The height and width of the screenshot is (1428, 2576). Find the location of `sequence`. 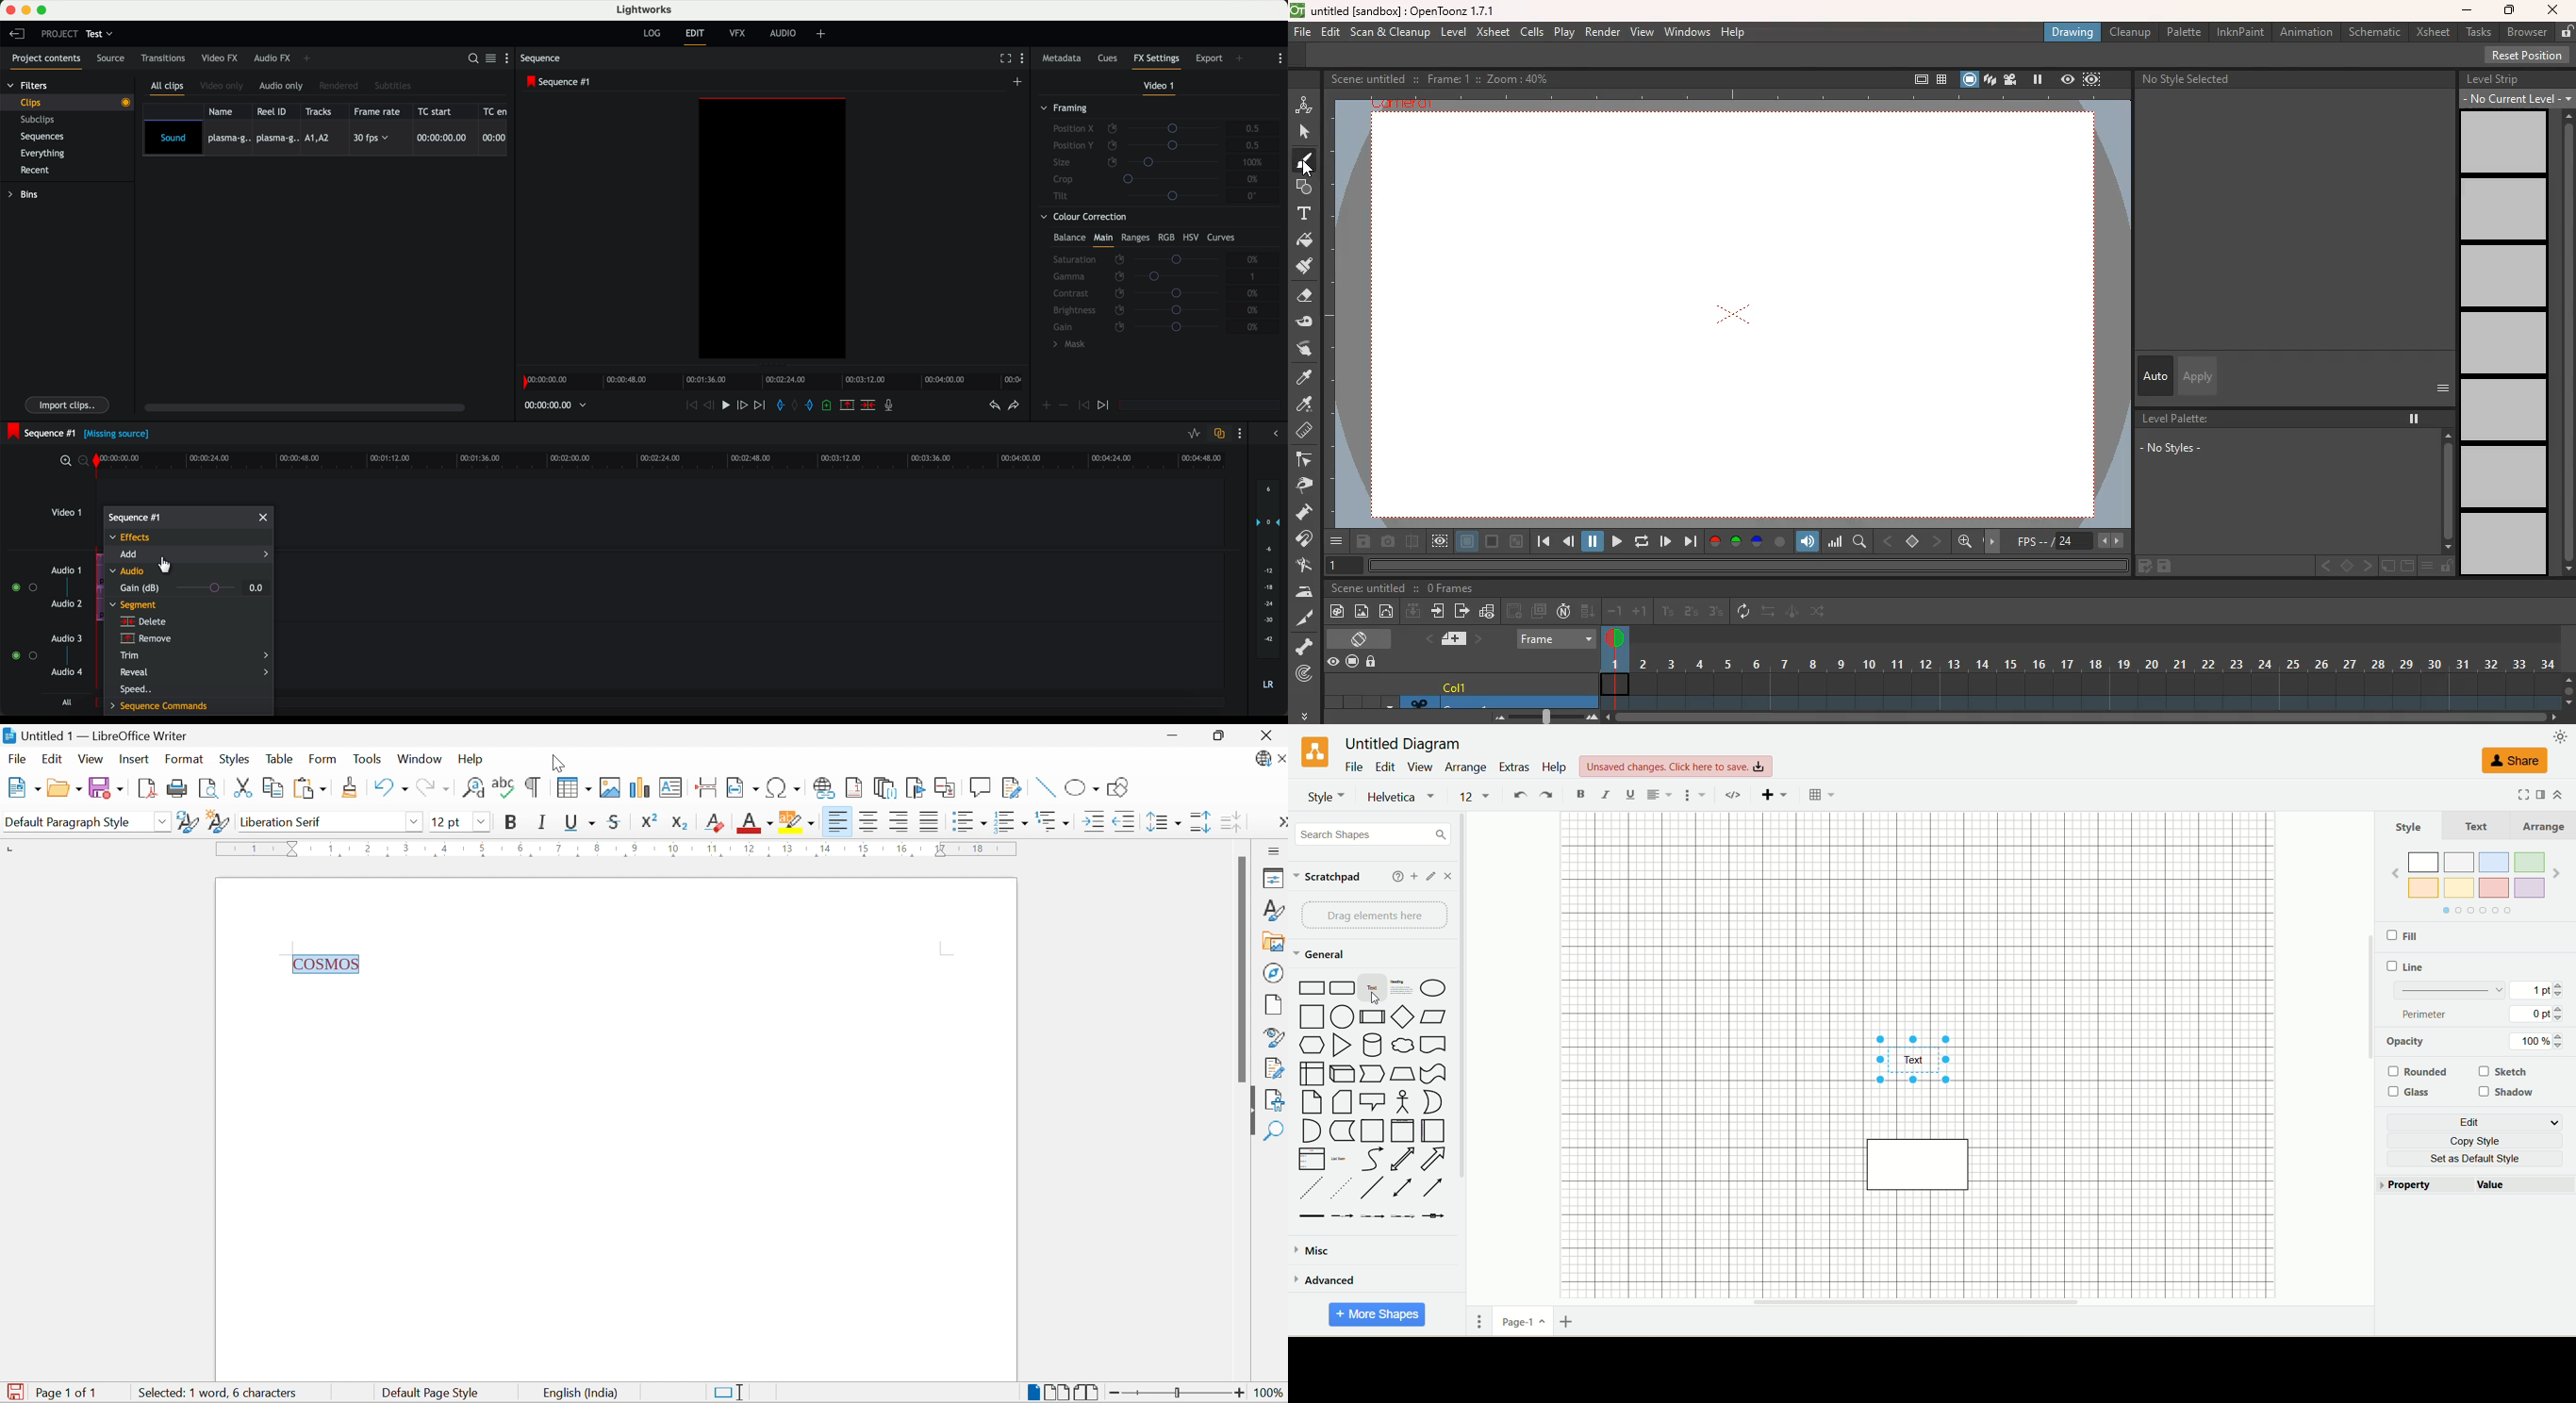

sequence is located at coordinates (543, 59).